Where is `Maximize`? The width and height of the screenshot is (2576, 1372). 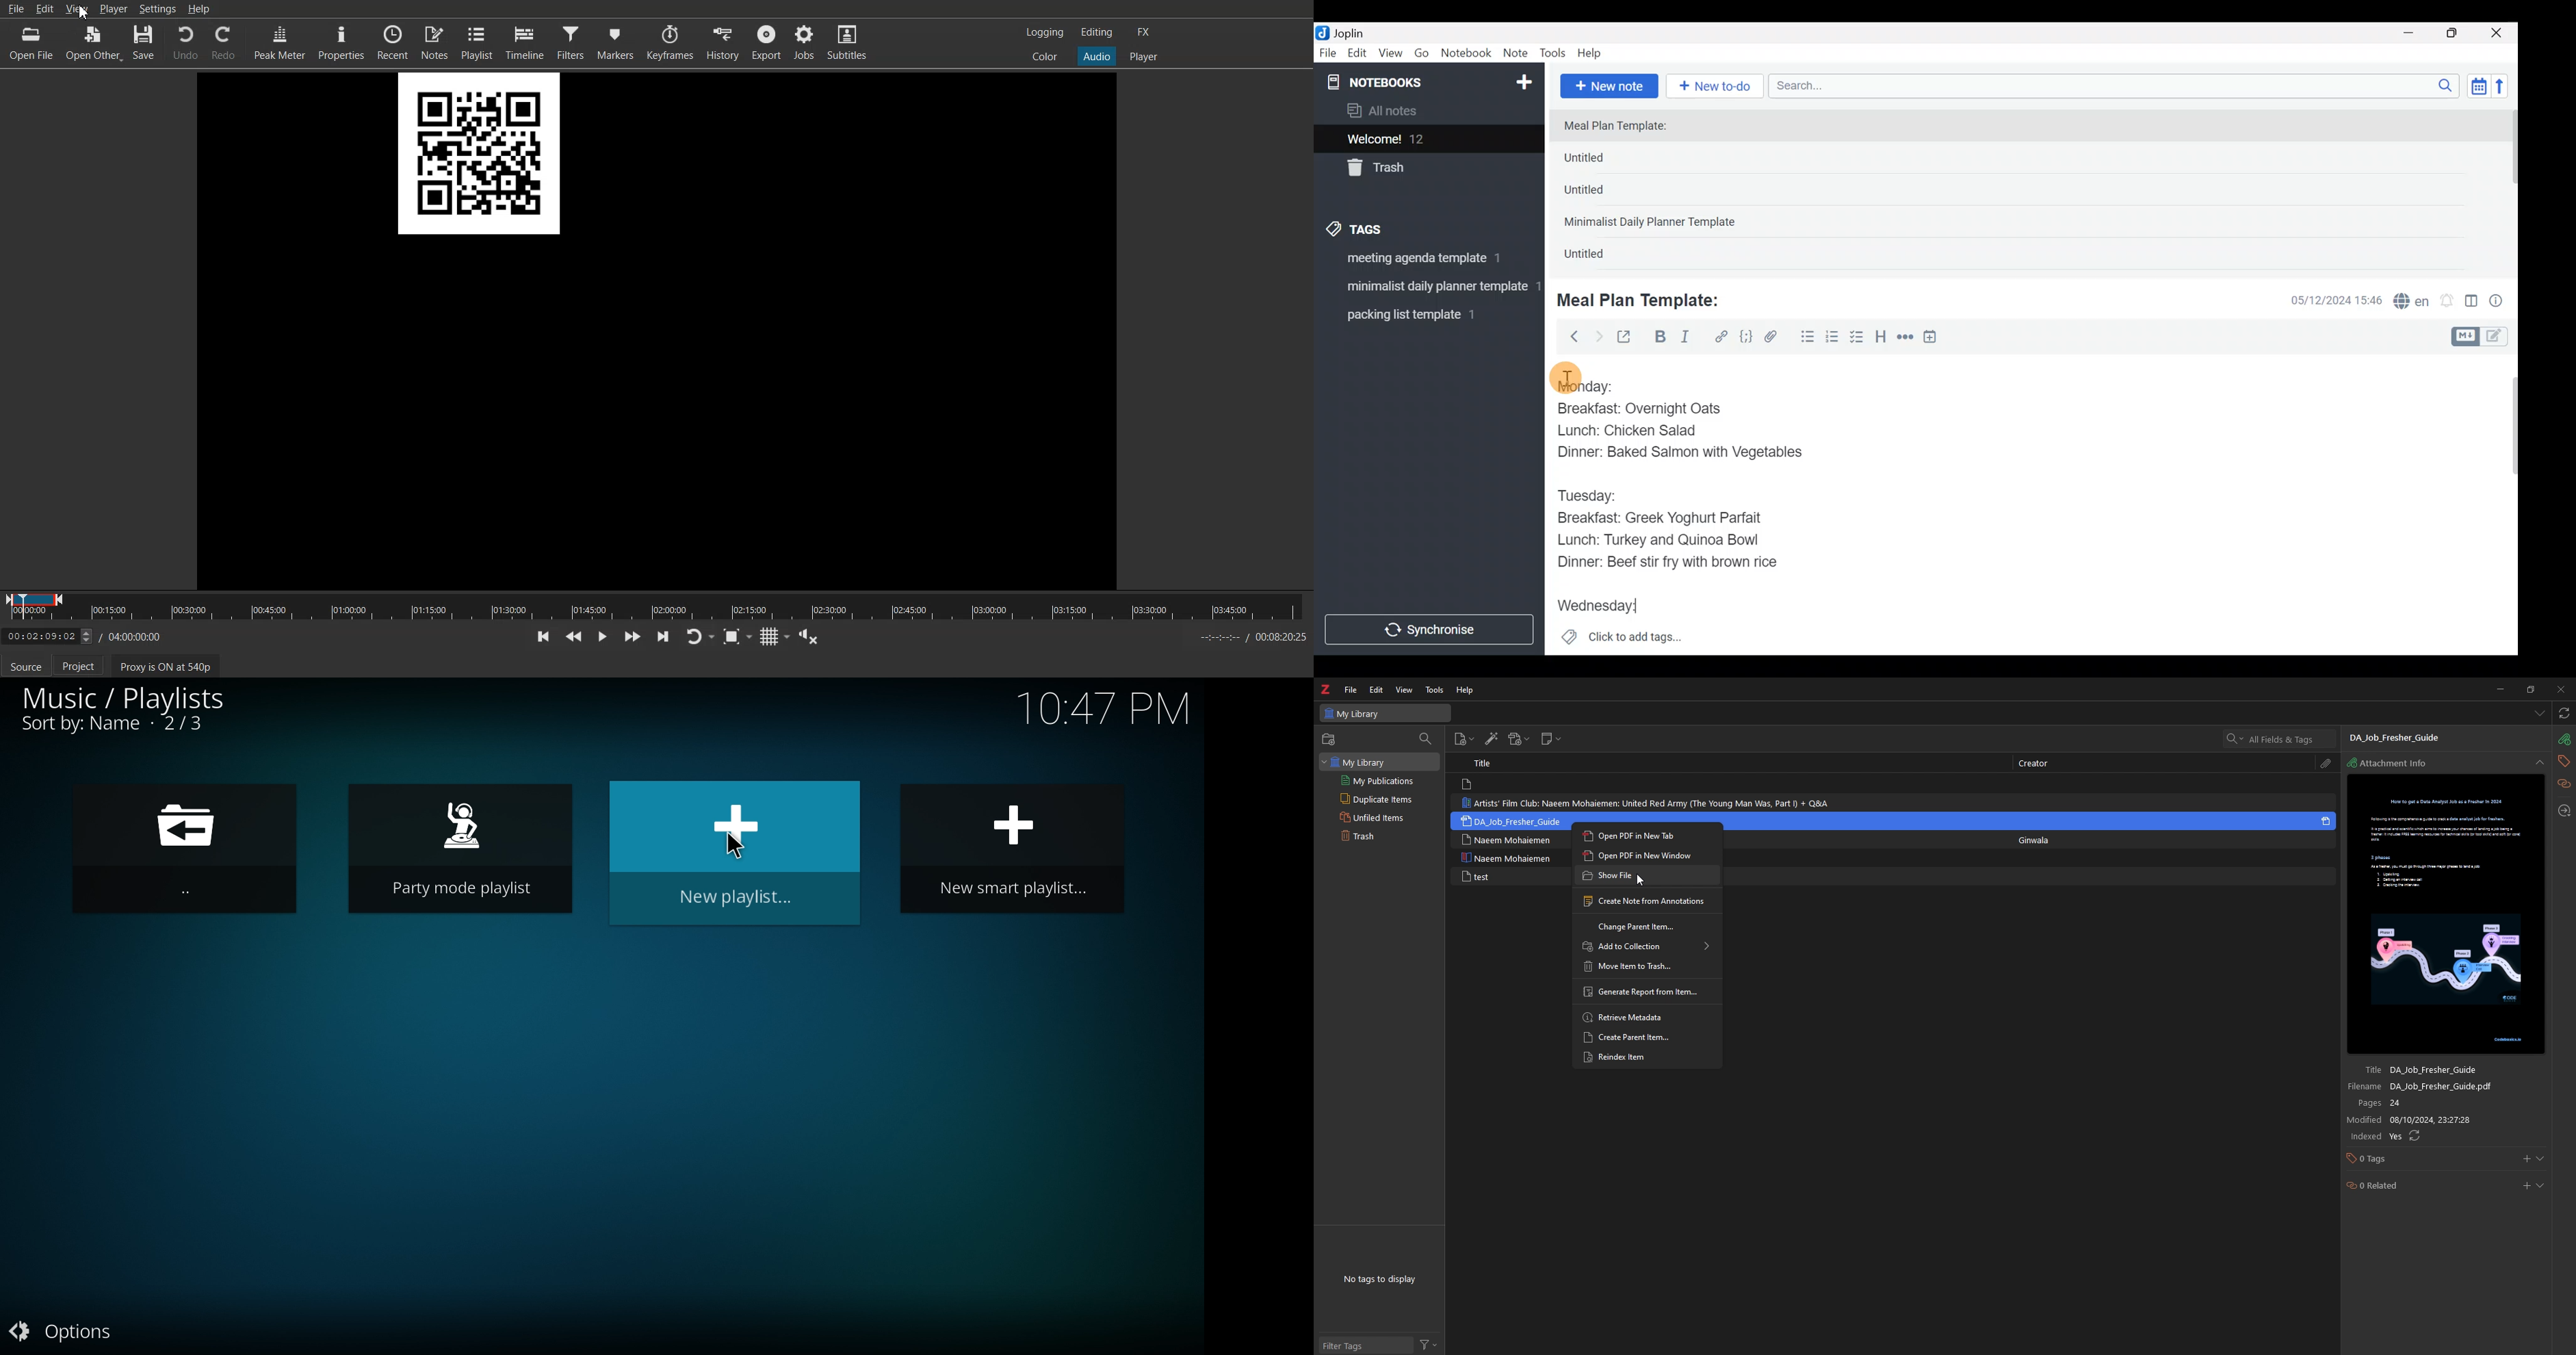
Maximize is located at coordinates (2460, 33).